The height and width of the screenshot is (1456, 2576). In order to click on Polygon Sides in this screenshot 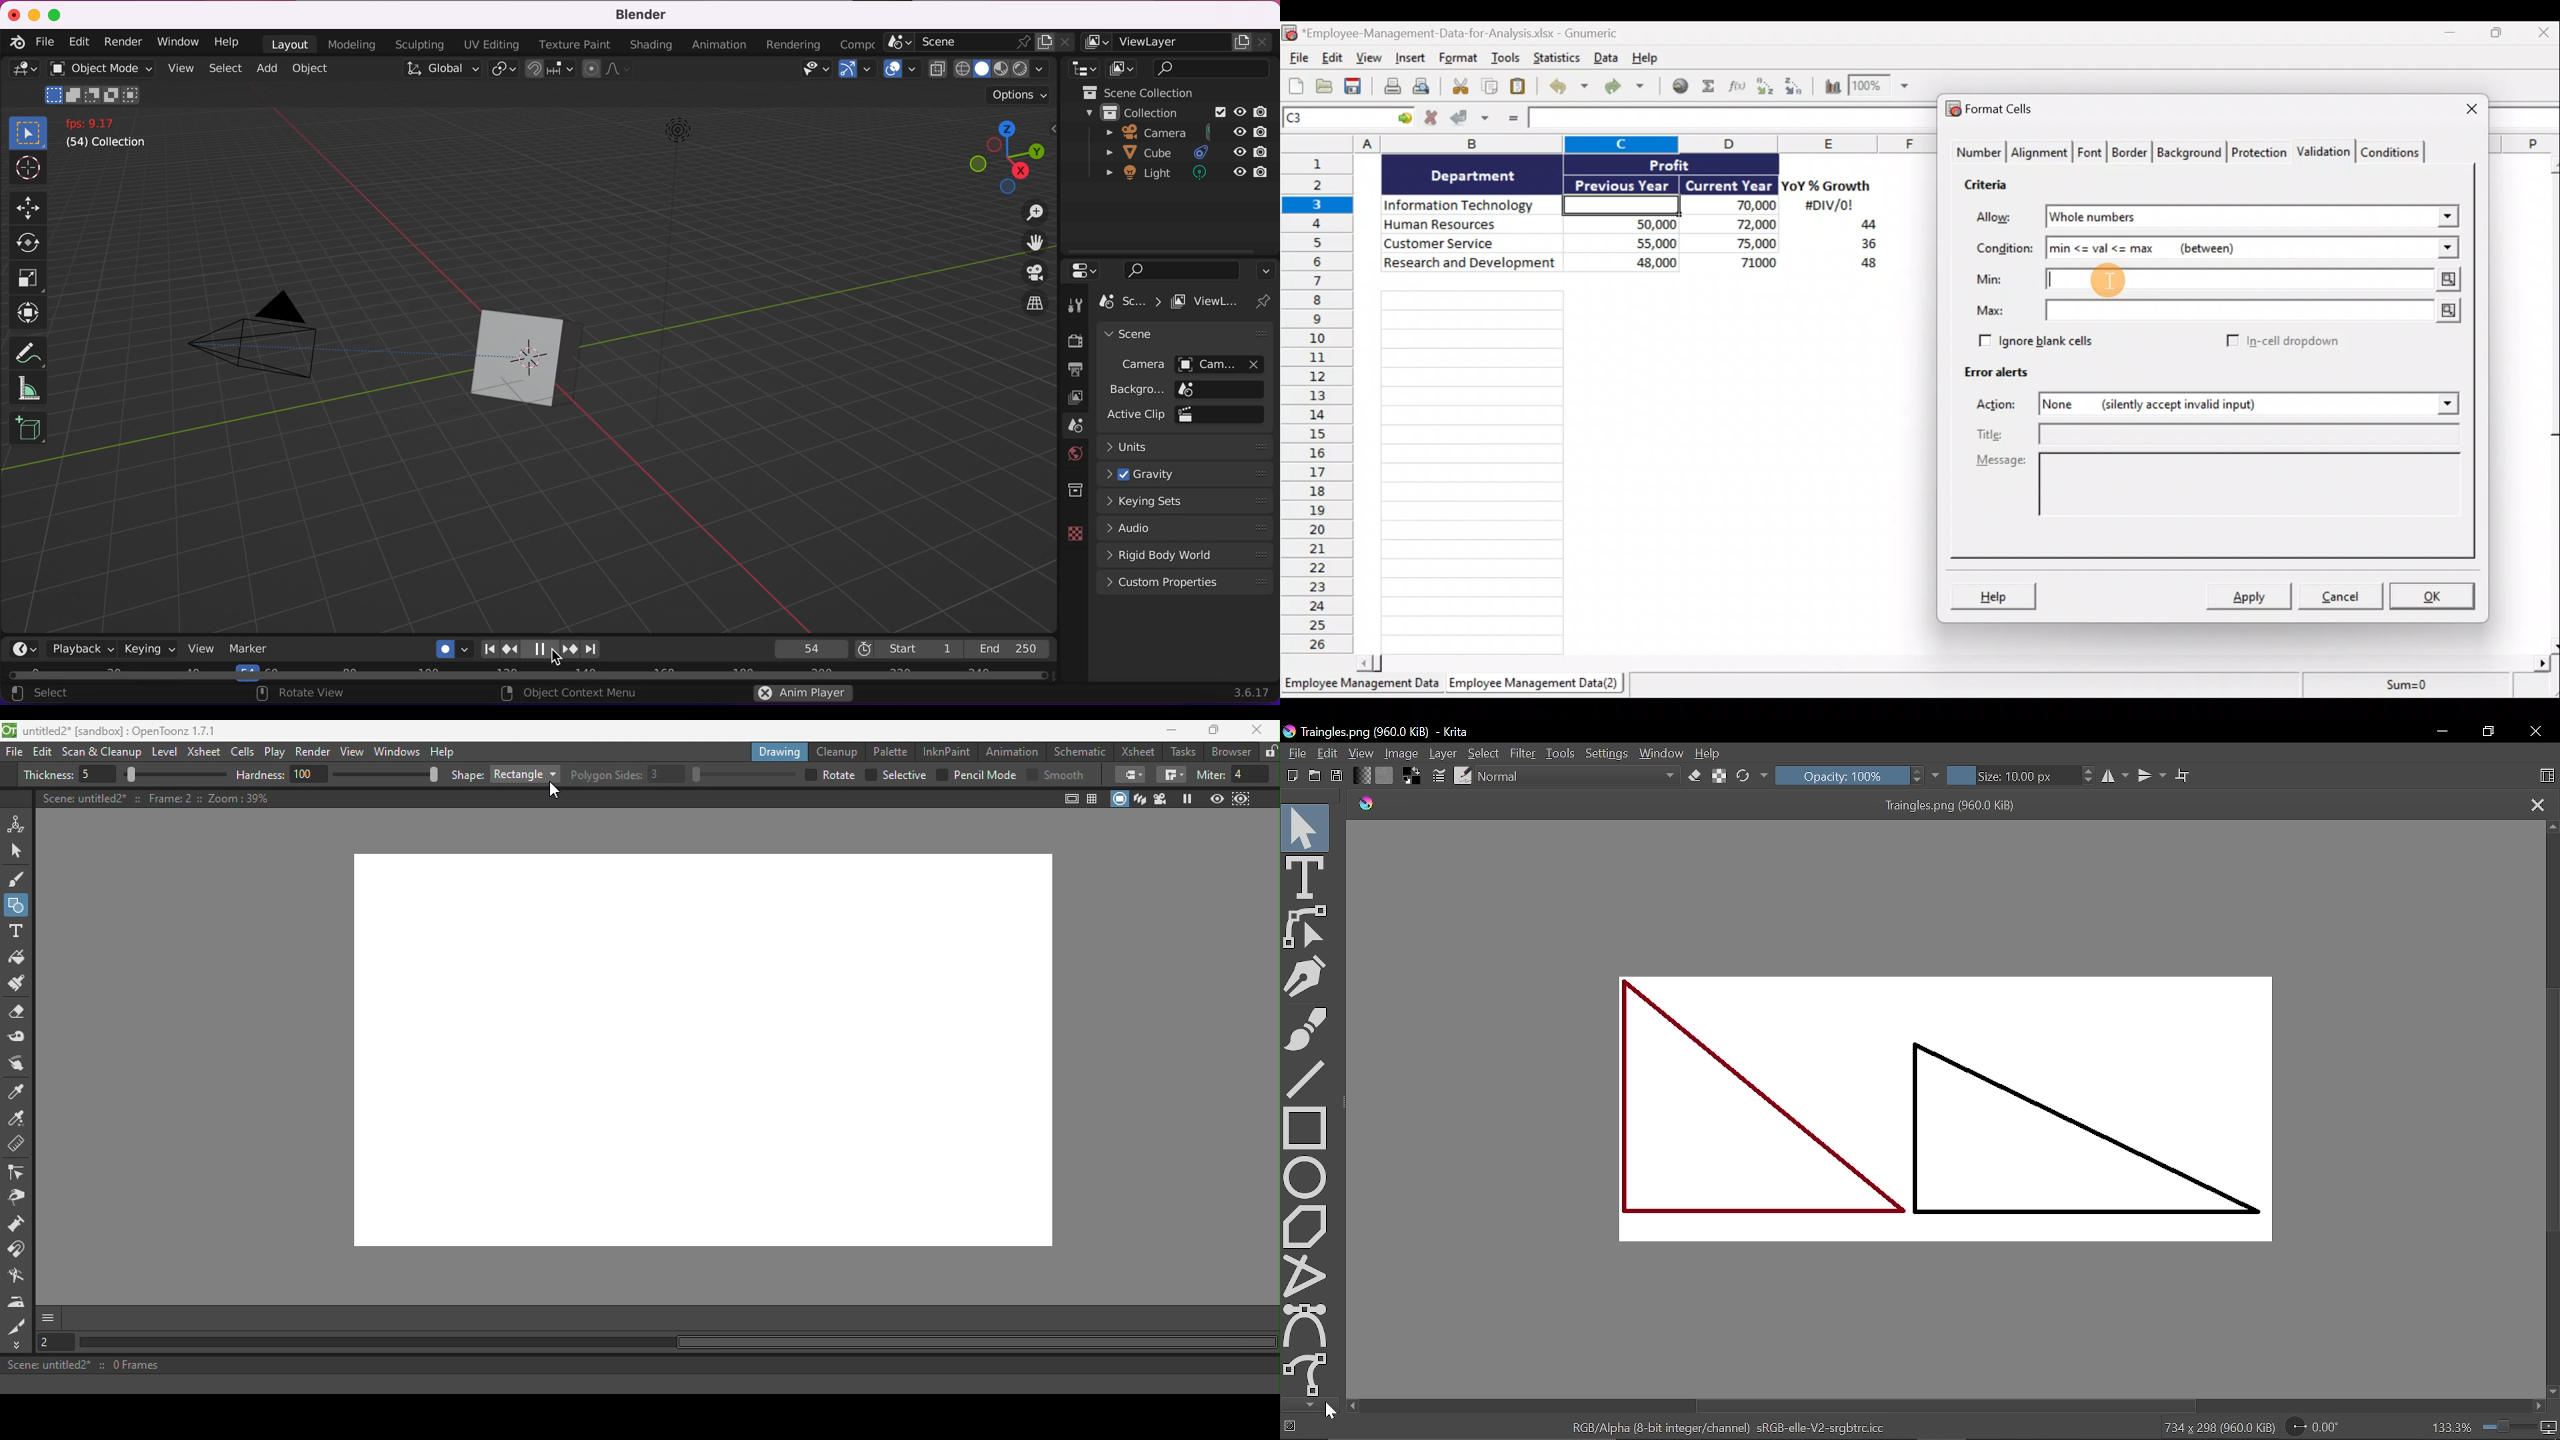, I will do `click(684, 775)`.